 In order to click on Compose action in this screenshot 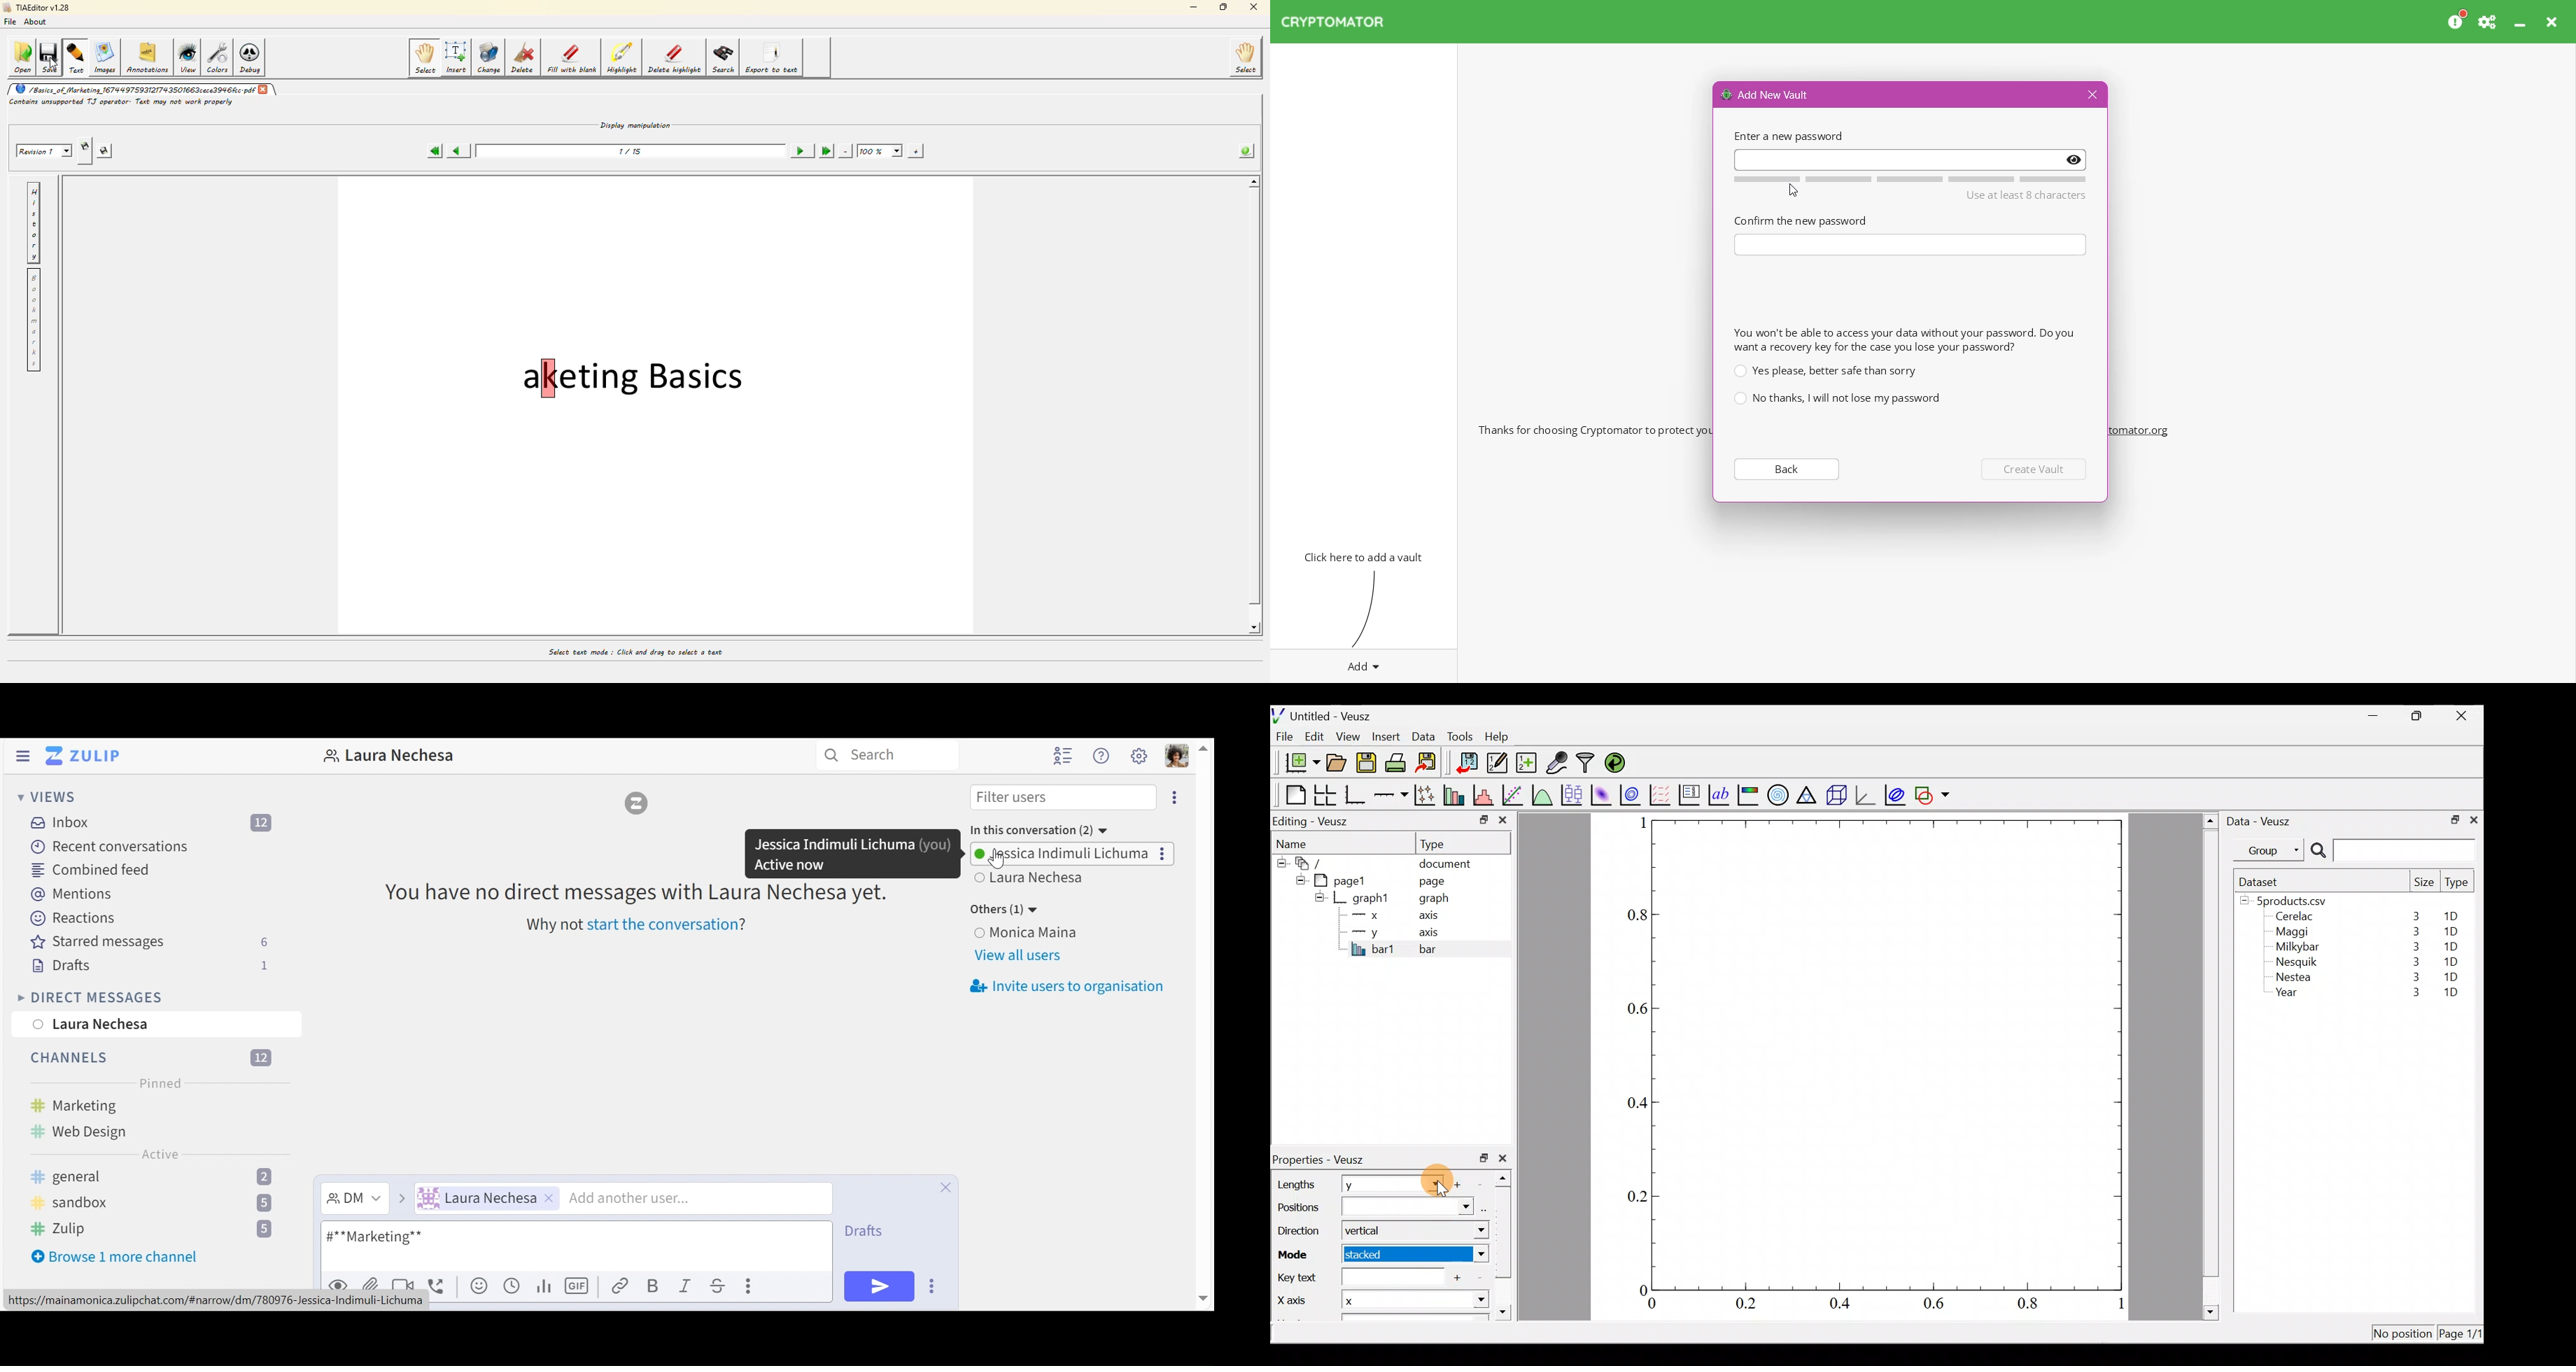, I will do `click(749, 1286)`.